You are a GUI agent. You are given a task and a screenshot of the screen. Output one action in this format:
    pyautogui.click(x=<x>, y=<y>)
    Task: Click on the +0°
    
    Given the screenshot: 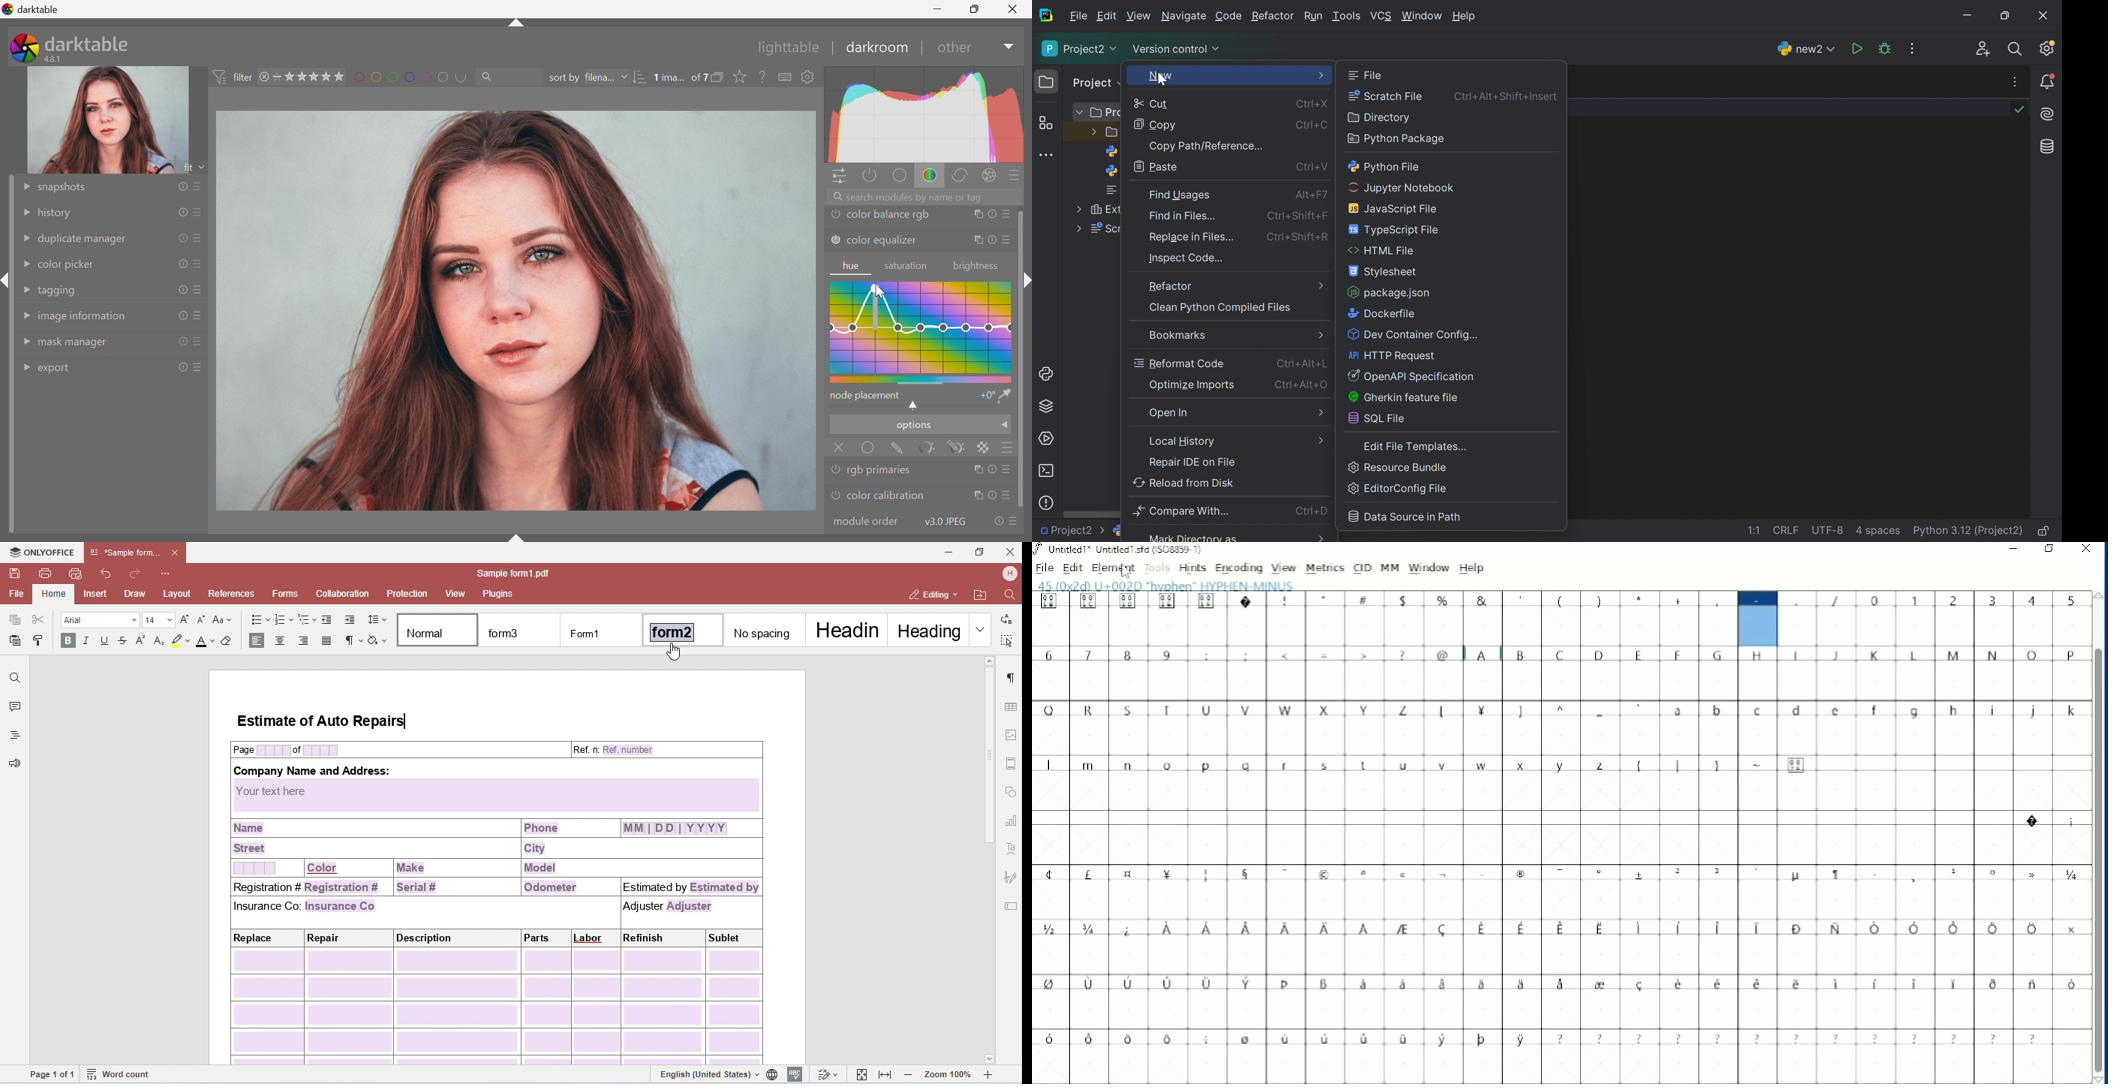 What is the action you would take?
    pyautogui.click(x=985, y=396)
    